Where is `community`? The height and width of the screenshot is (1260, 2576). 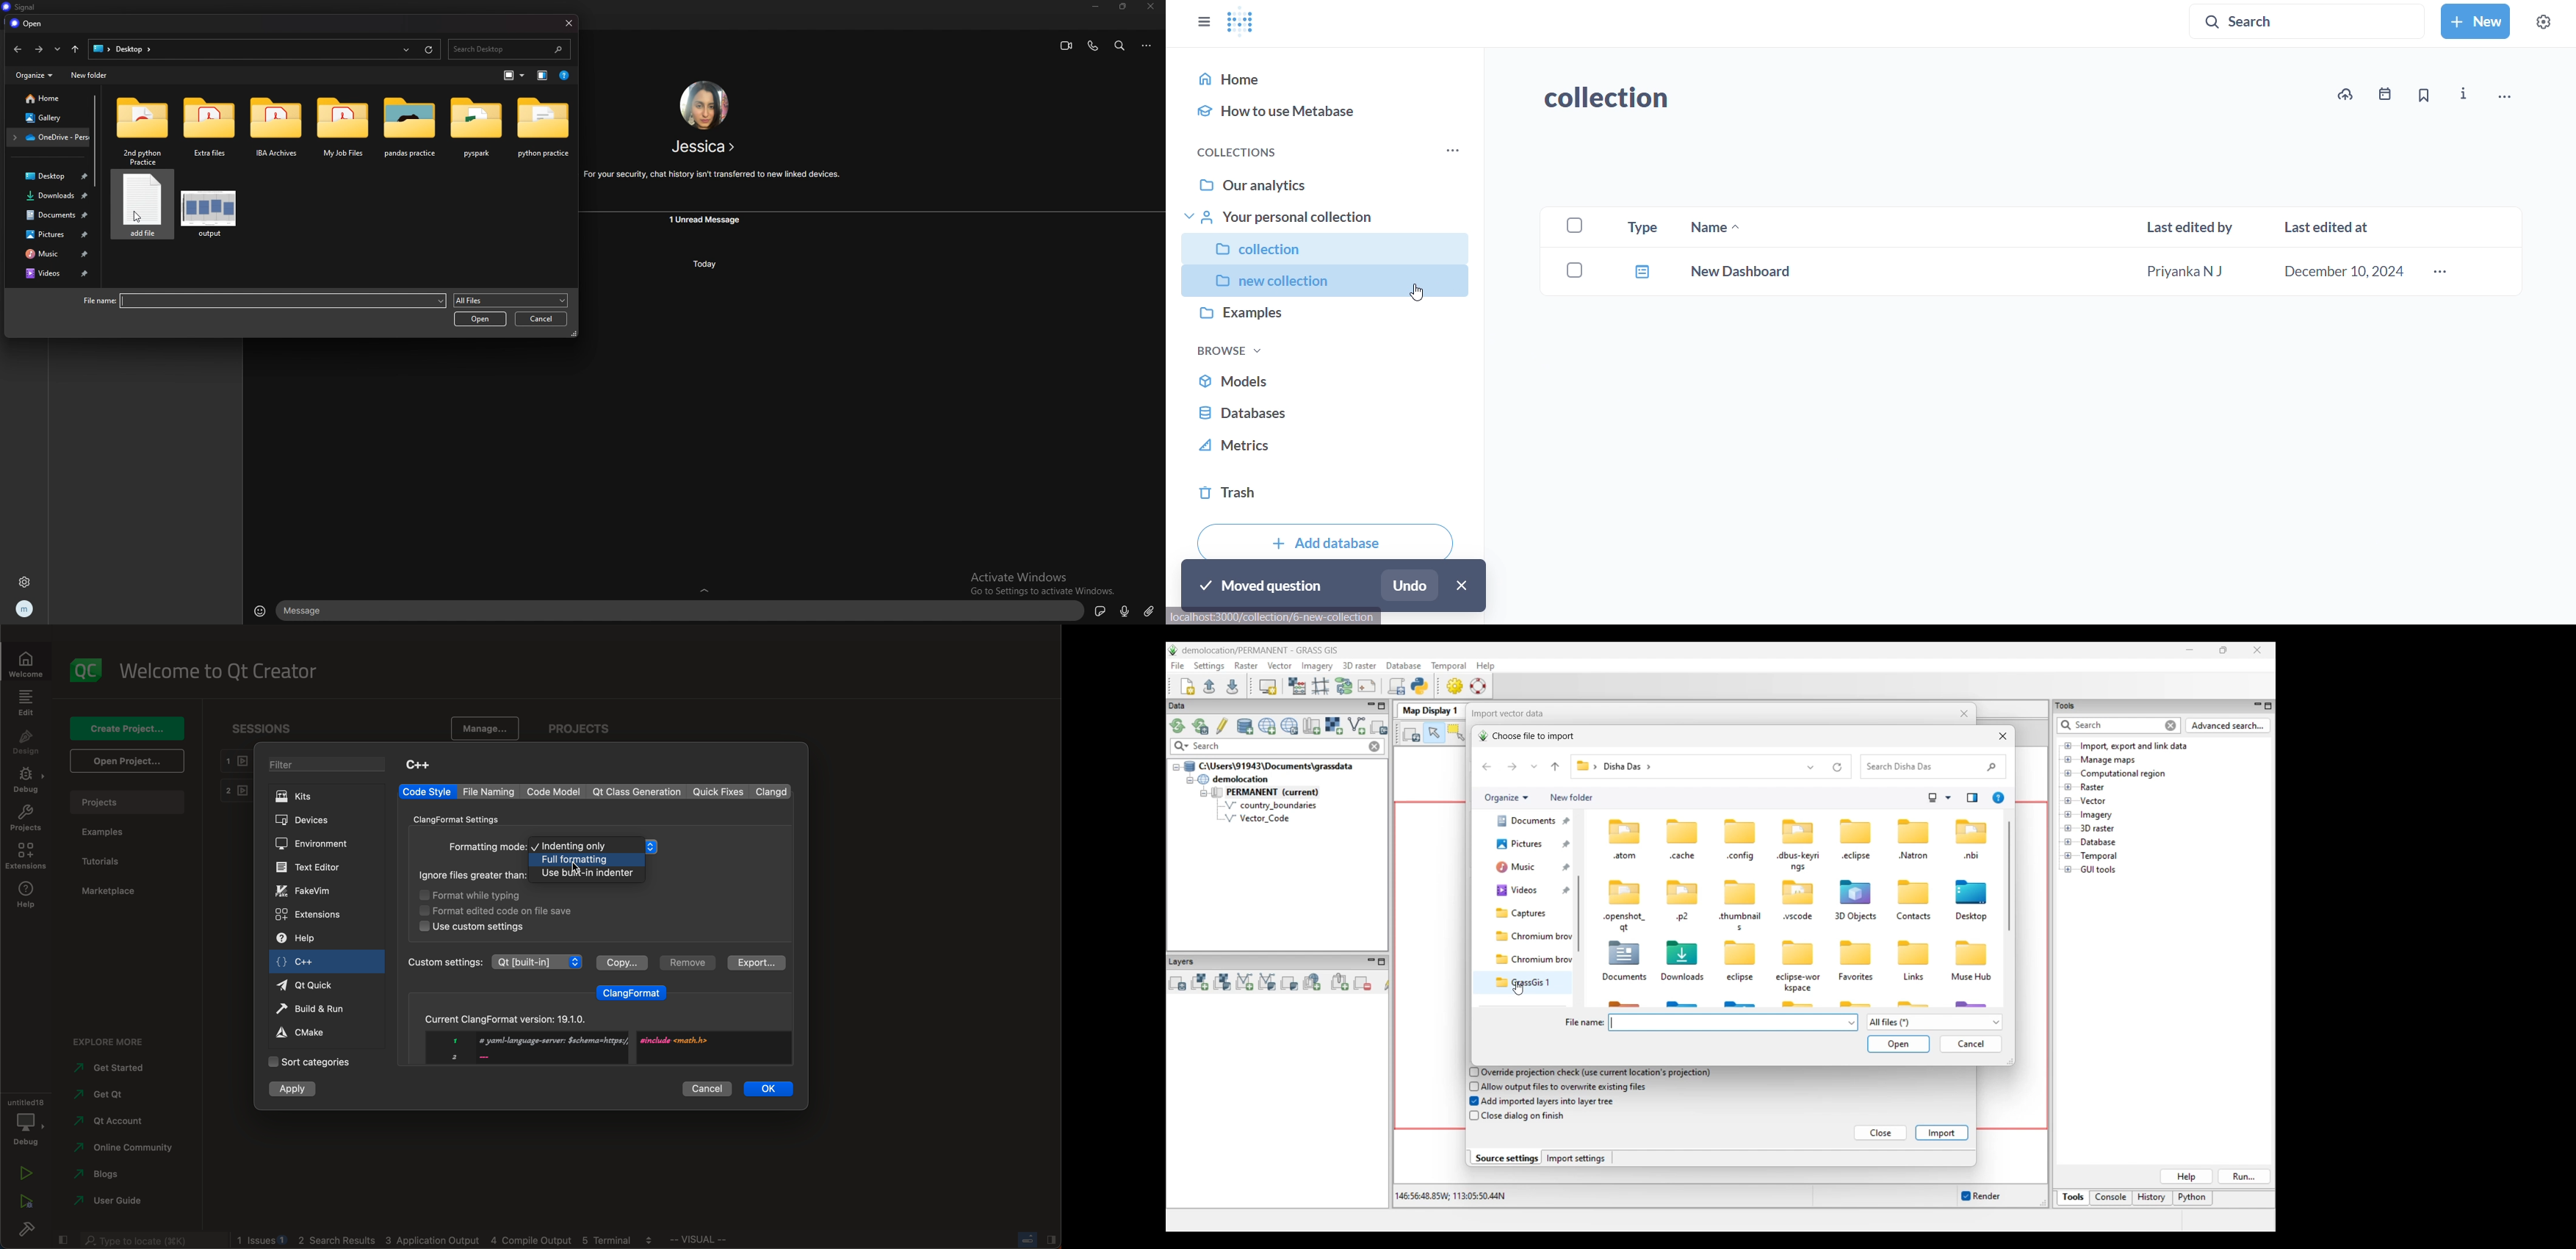
community is located at coordinates (123, 1149).